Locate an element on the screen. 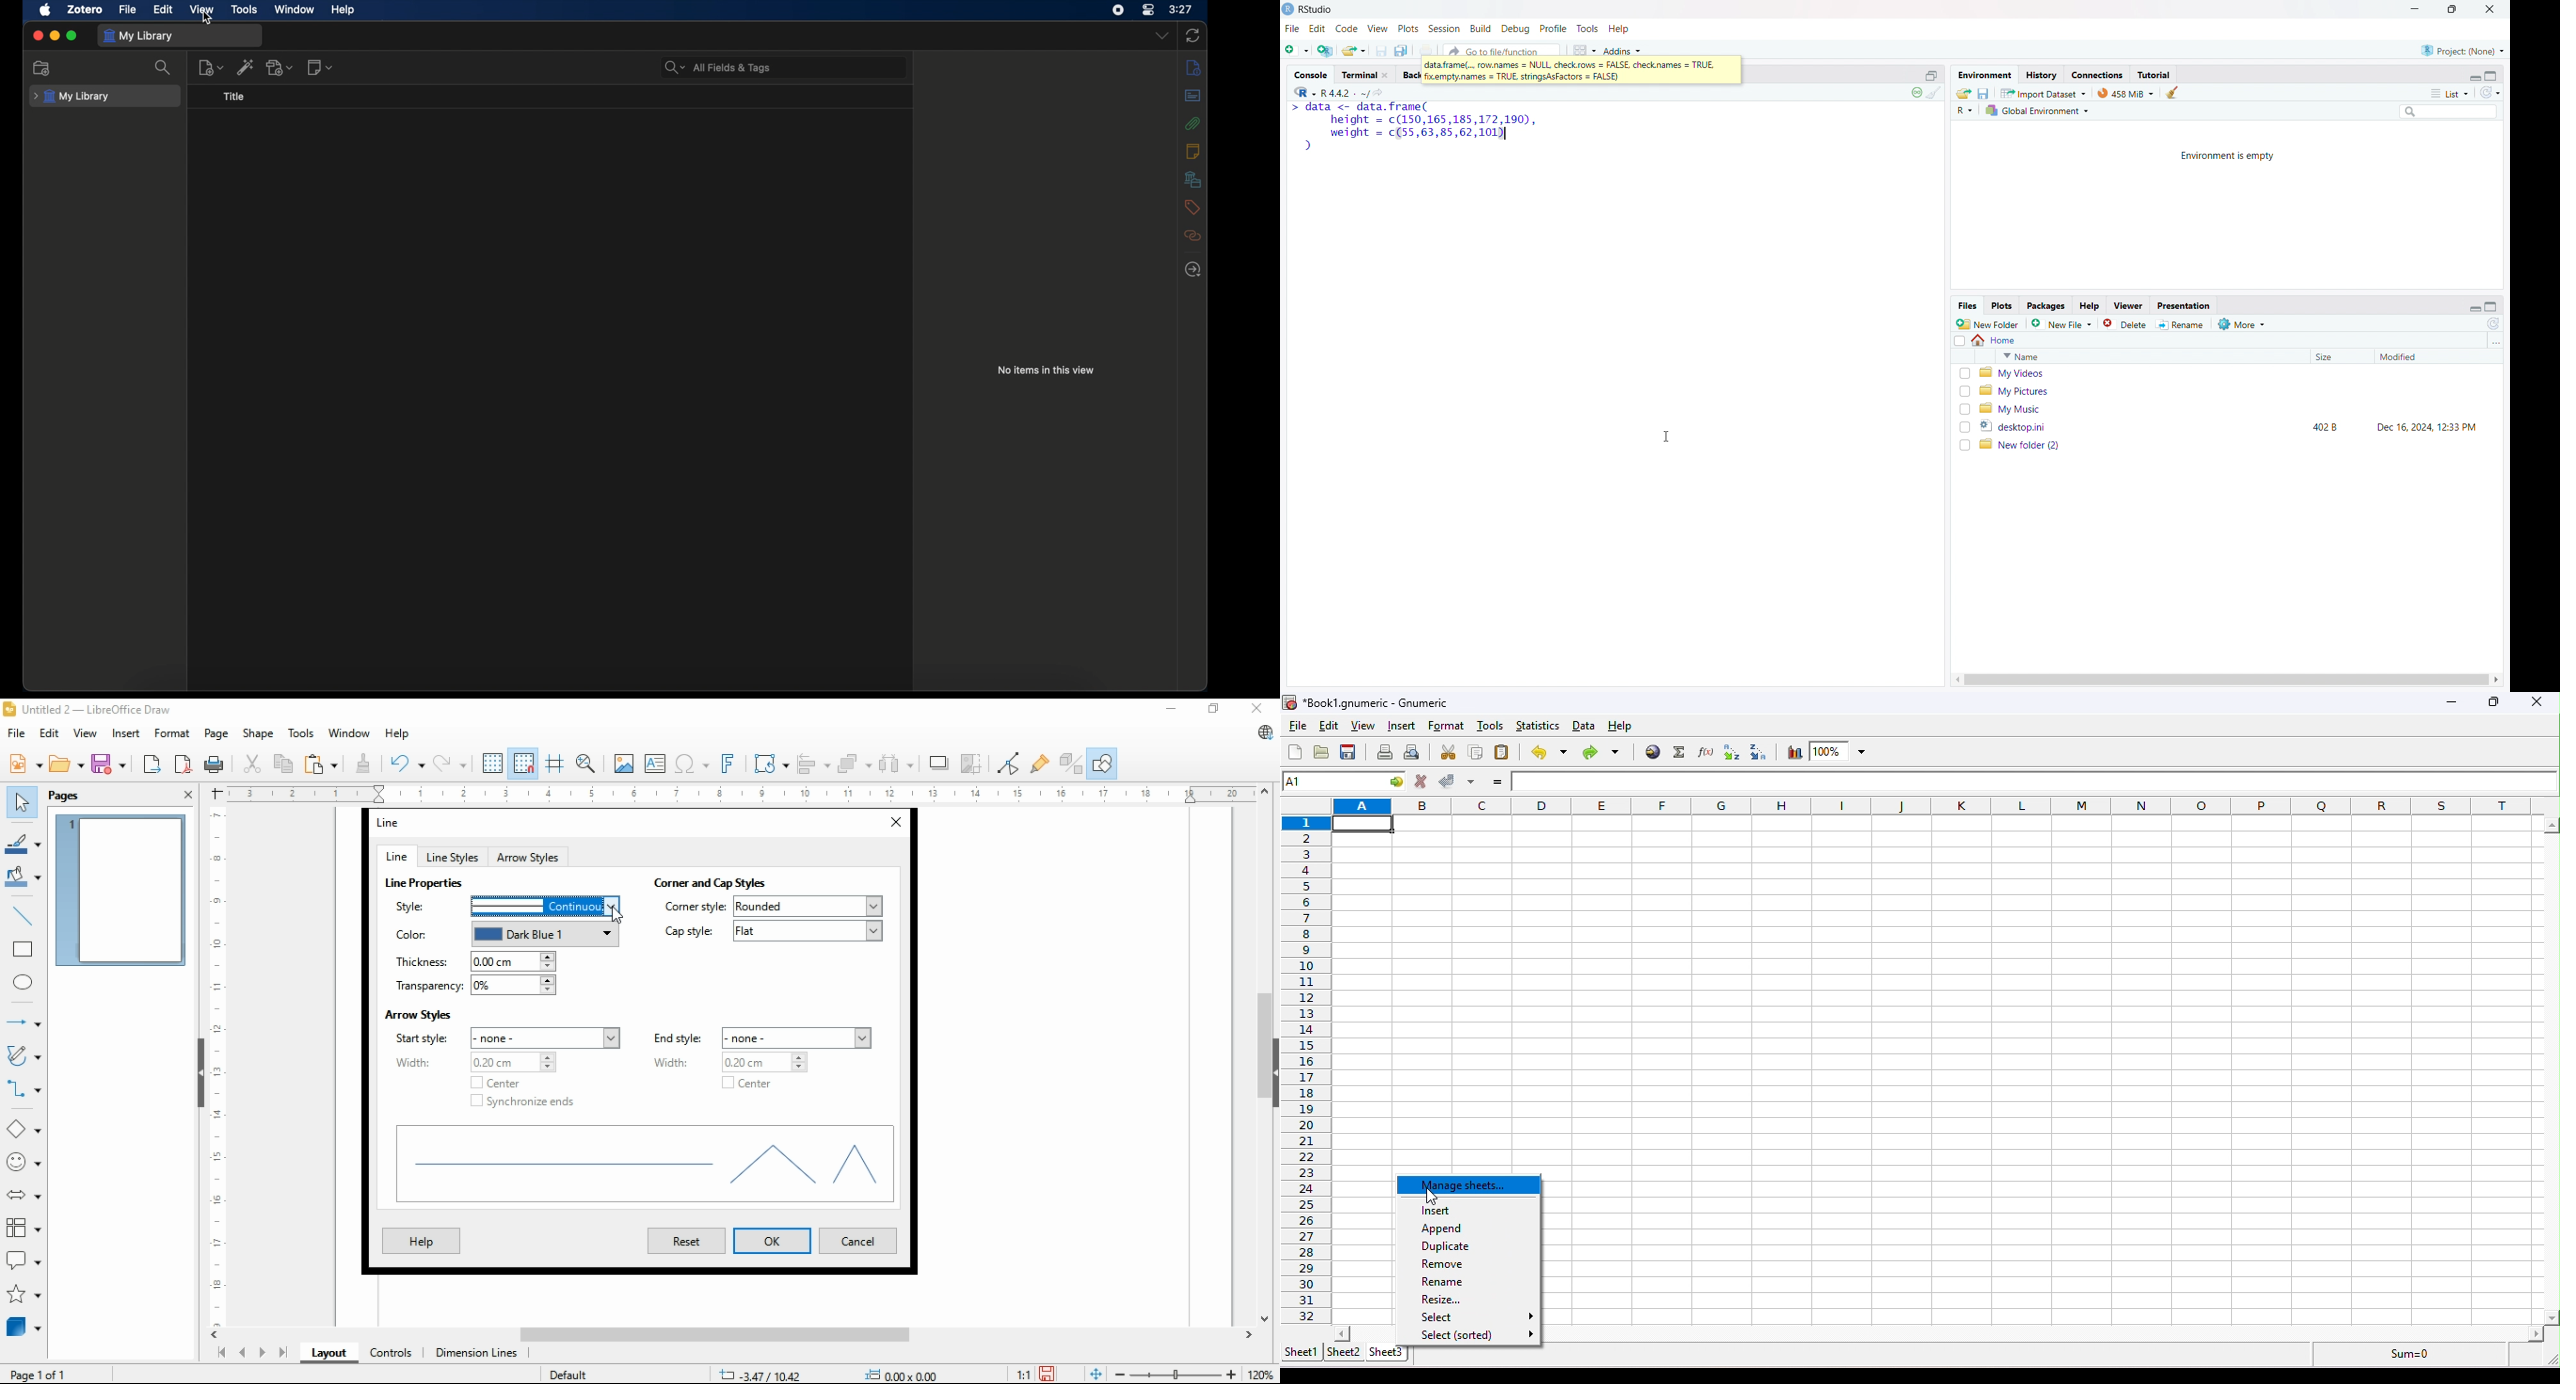 This screenshot has height=1400, width=2576. R 4.4.2 . ~/ is located at coordinates (1345, 92).